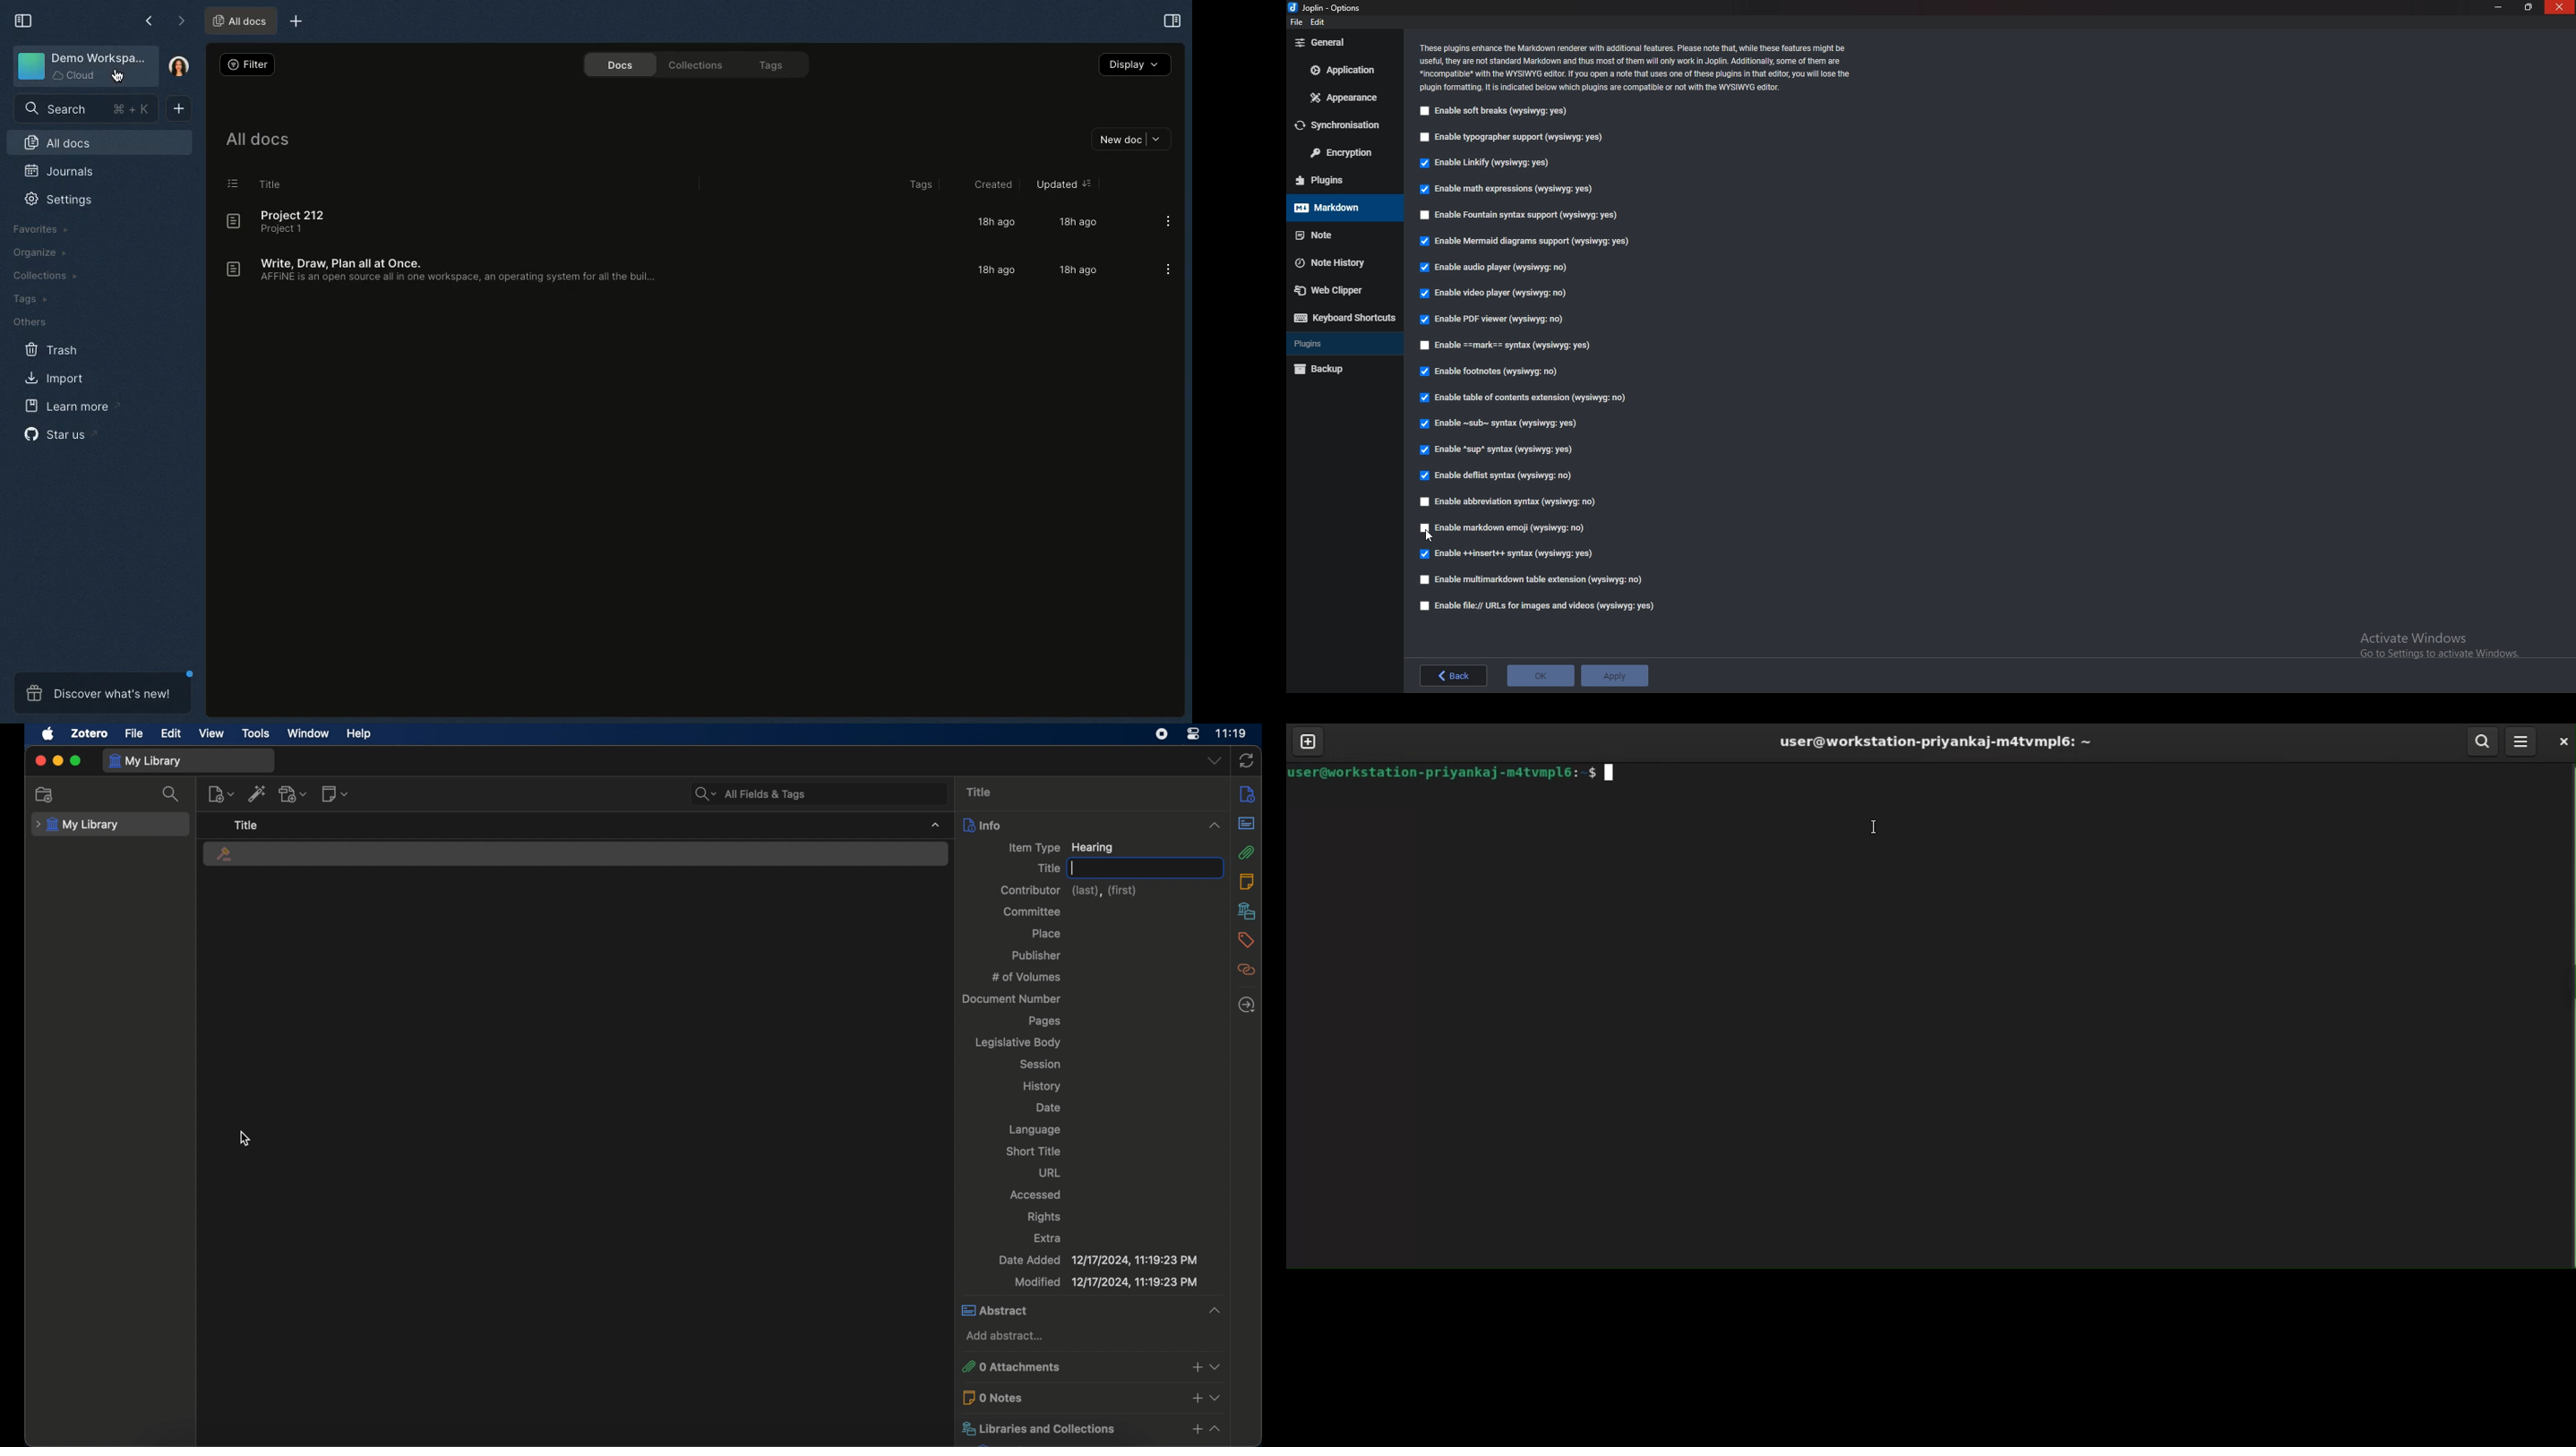 This screenshot has width=2576, height=1456. Describe the element at coordinates (1098, 1261) in the screenshot. I see `date added` at that location.